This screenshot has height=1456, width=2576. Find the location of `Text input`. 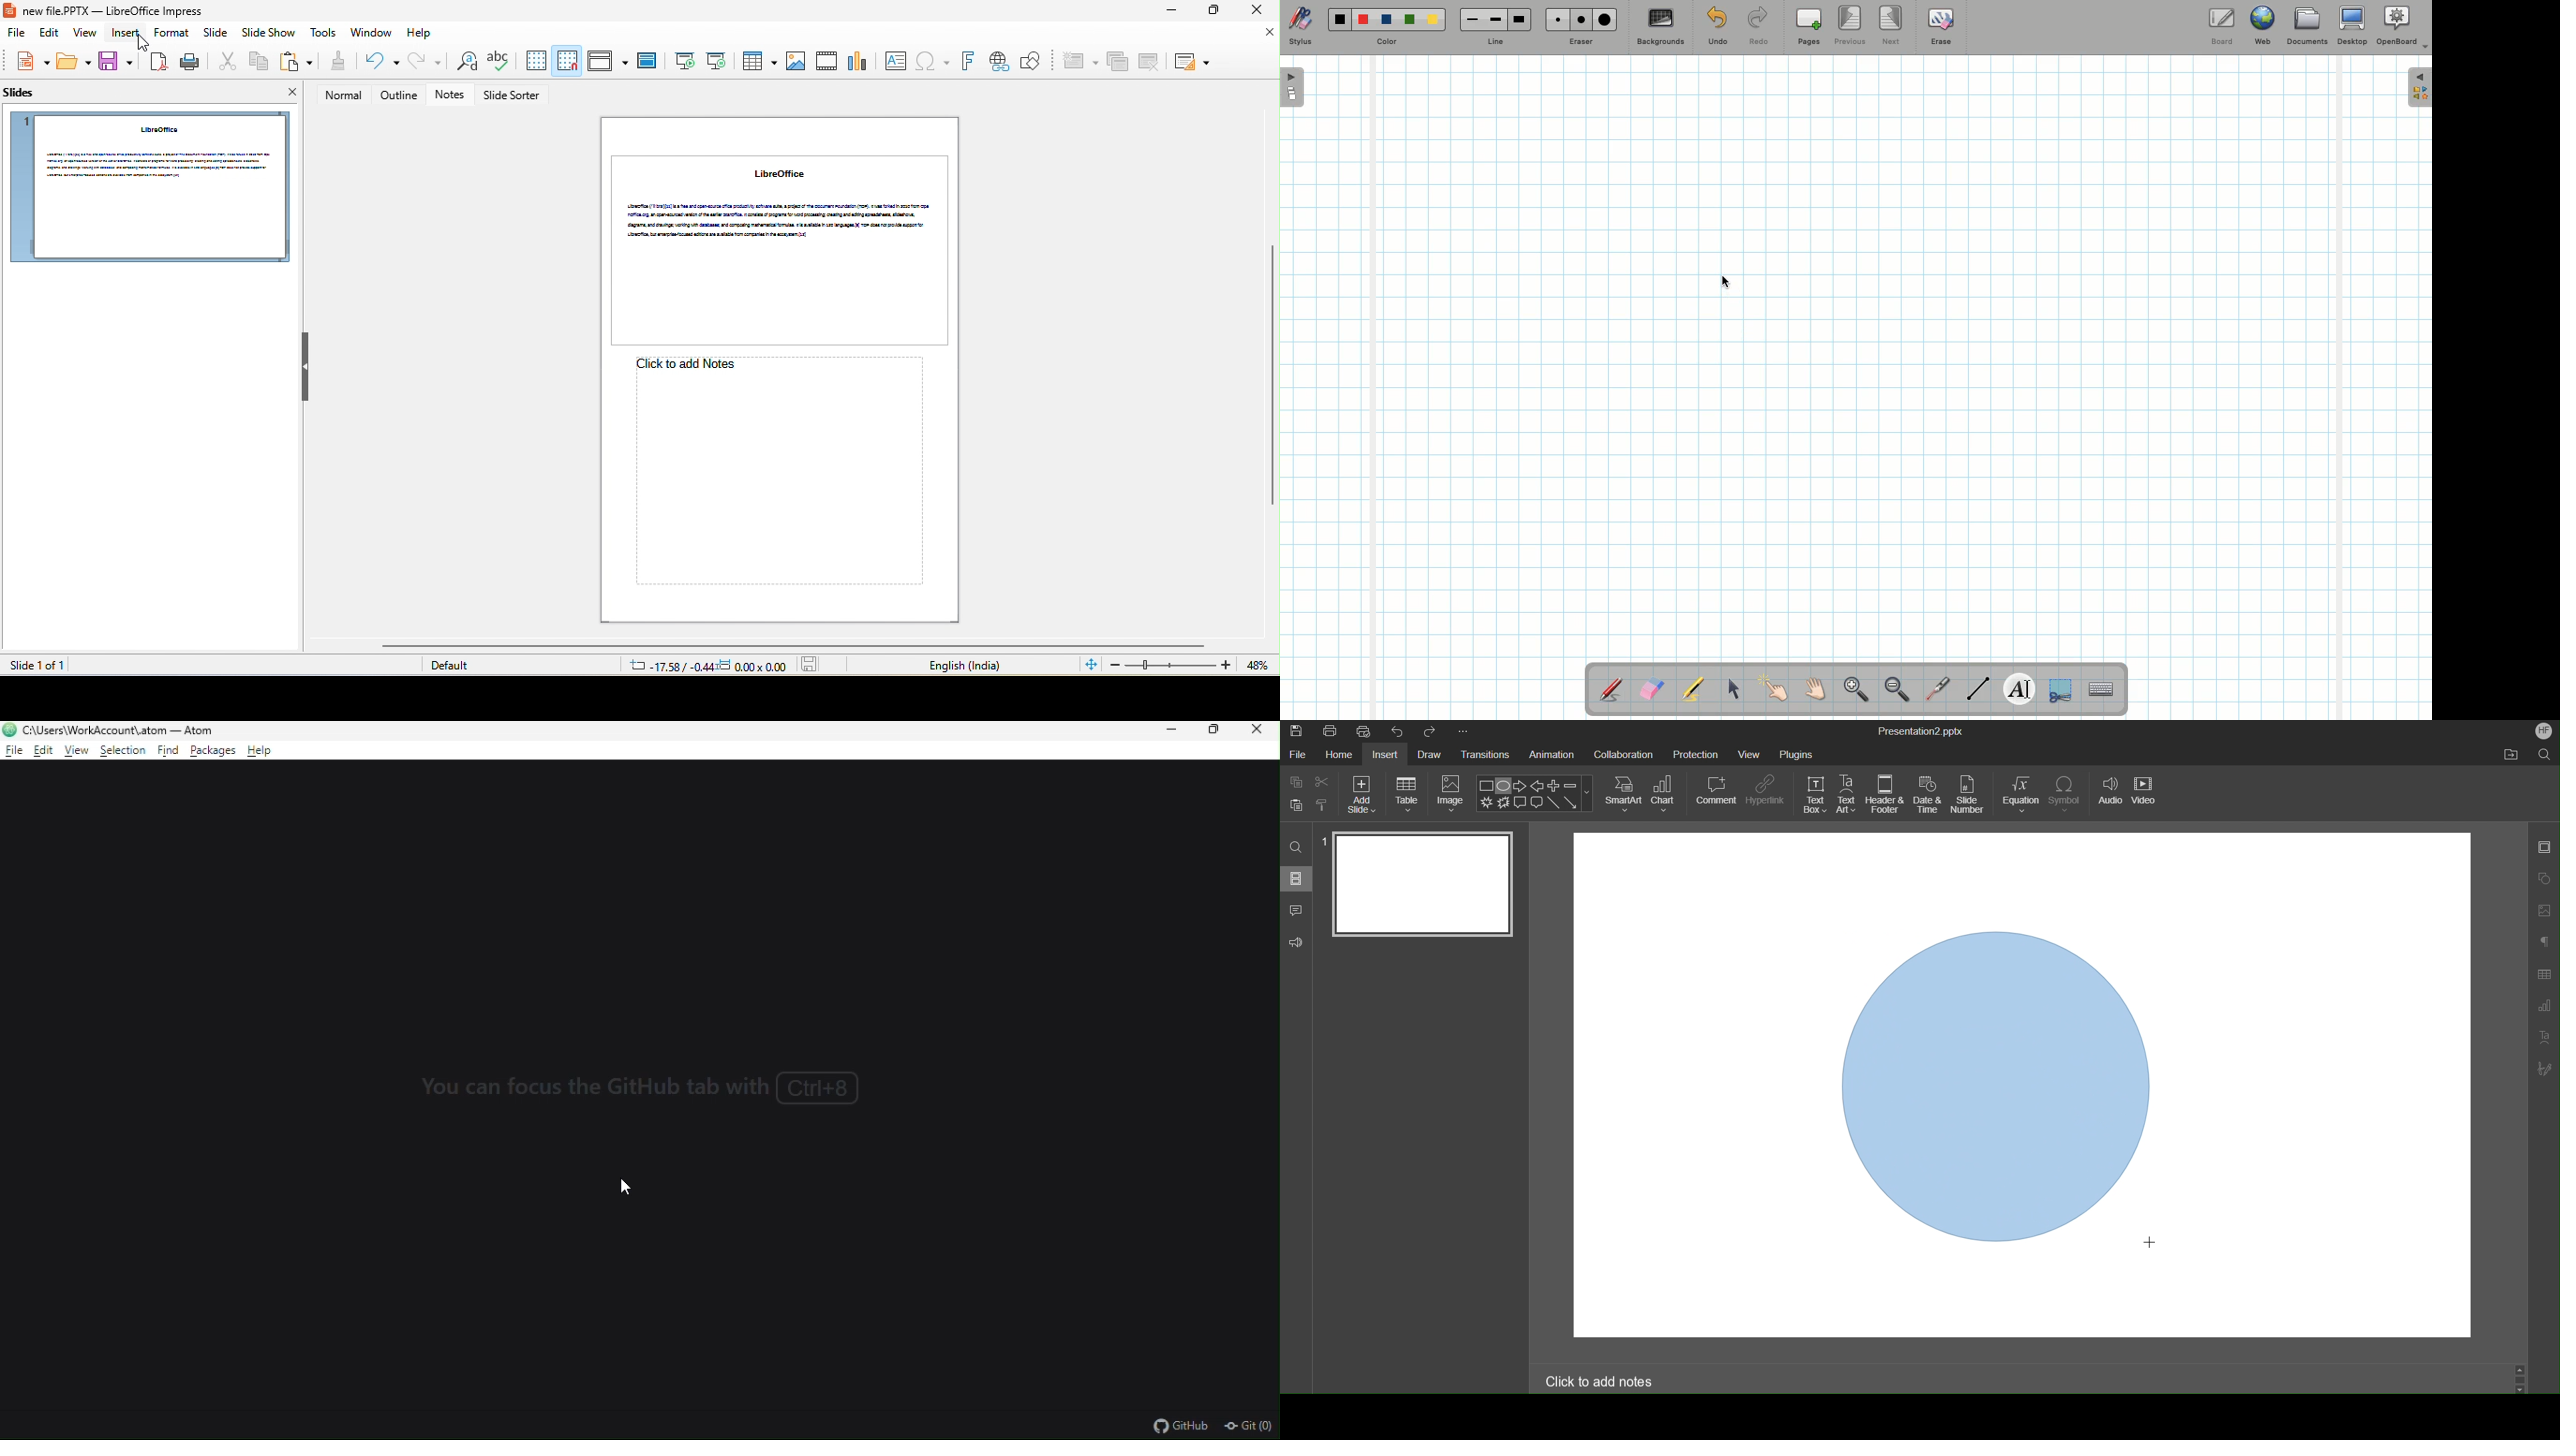

Text input is located at coordinates (2102, 685).